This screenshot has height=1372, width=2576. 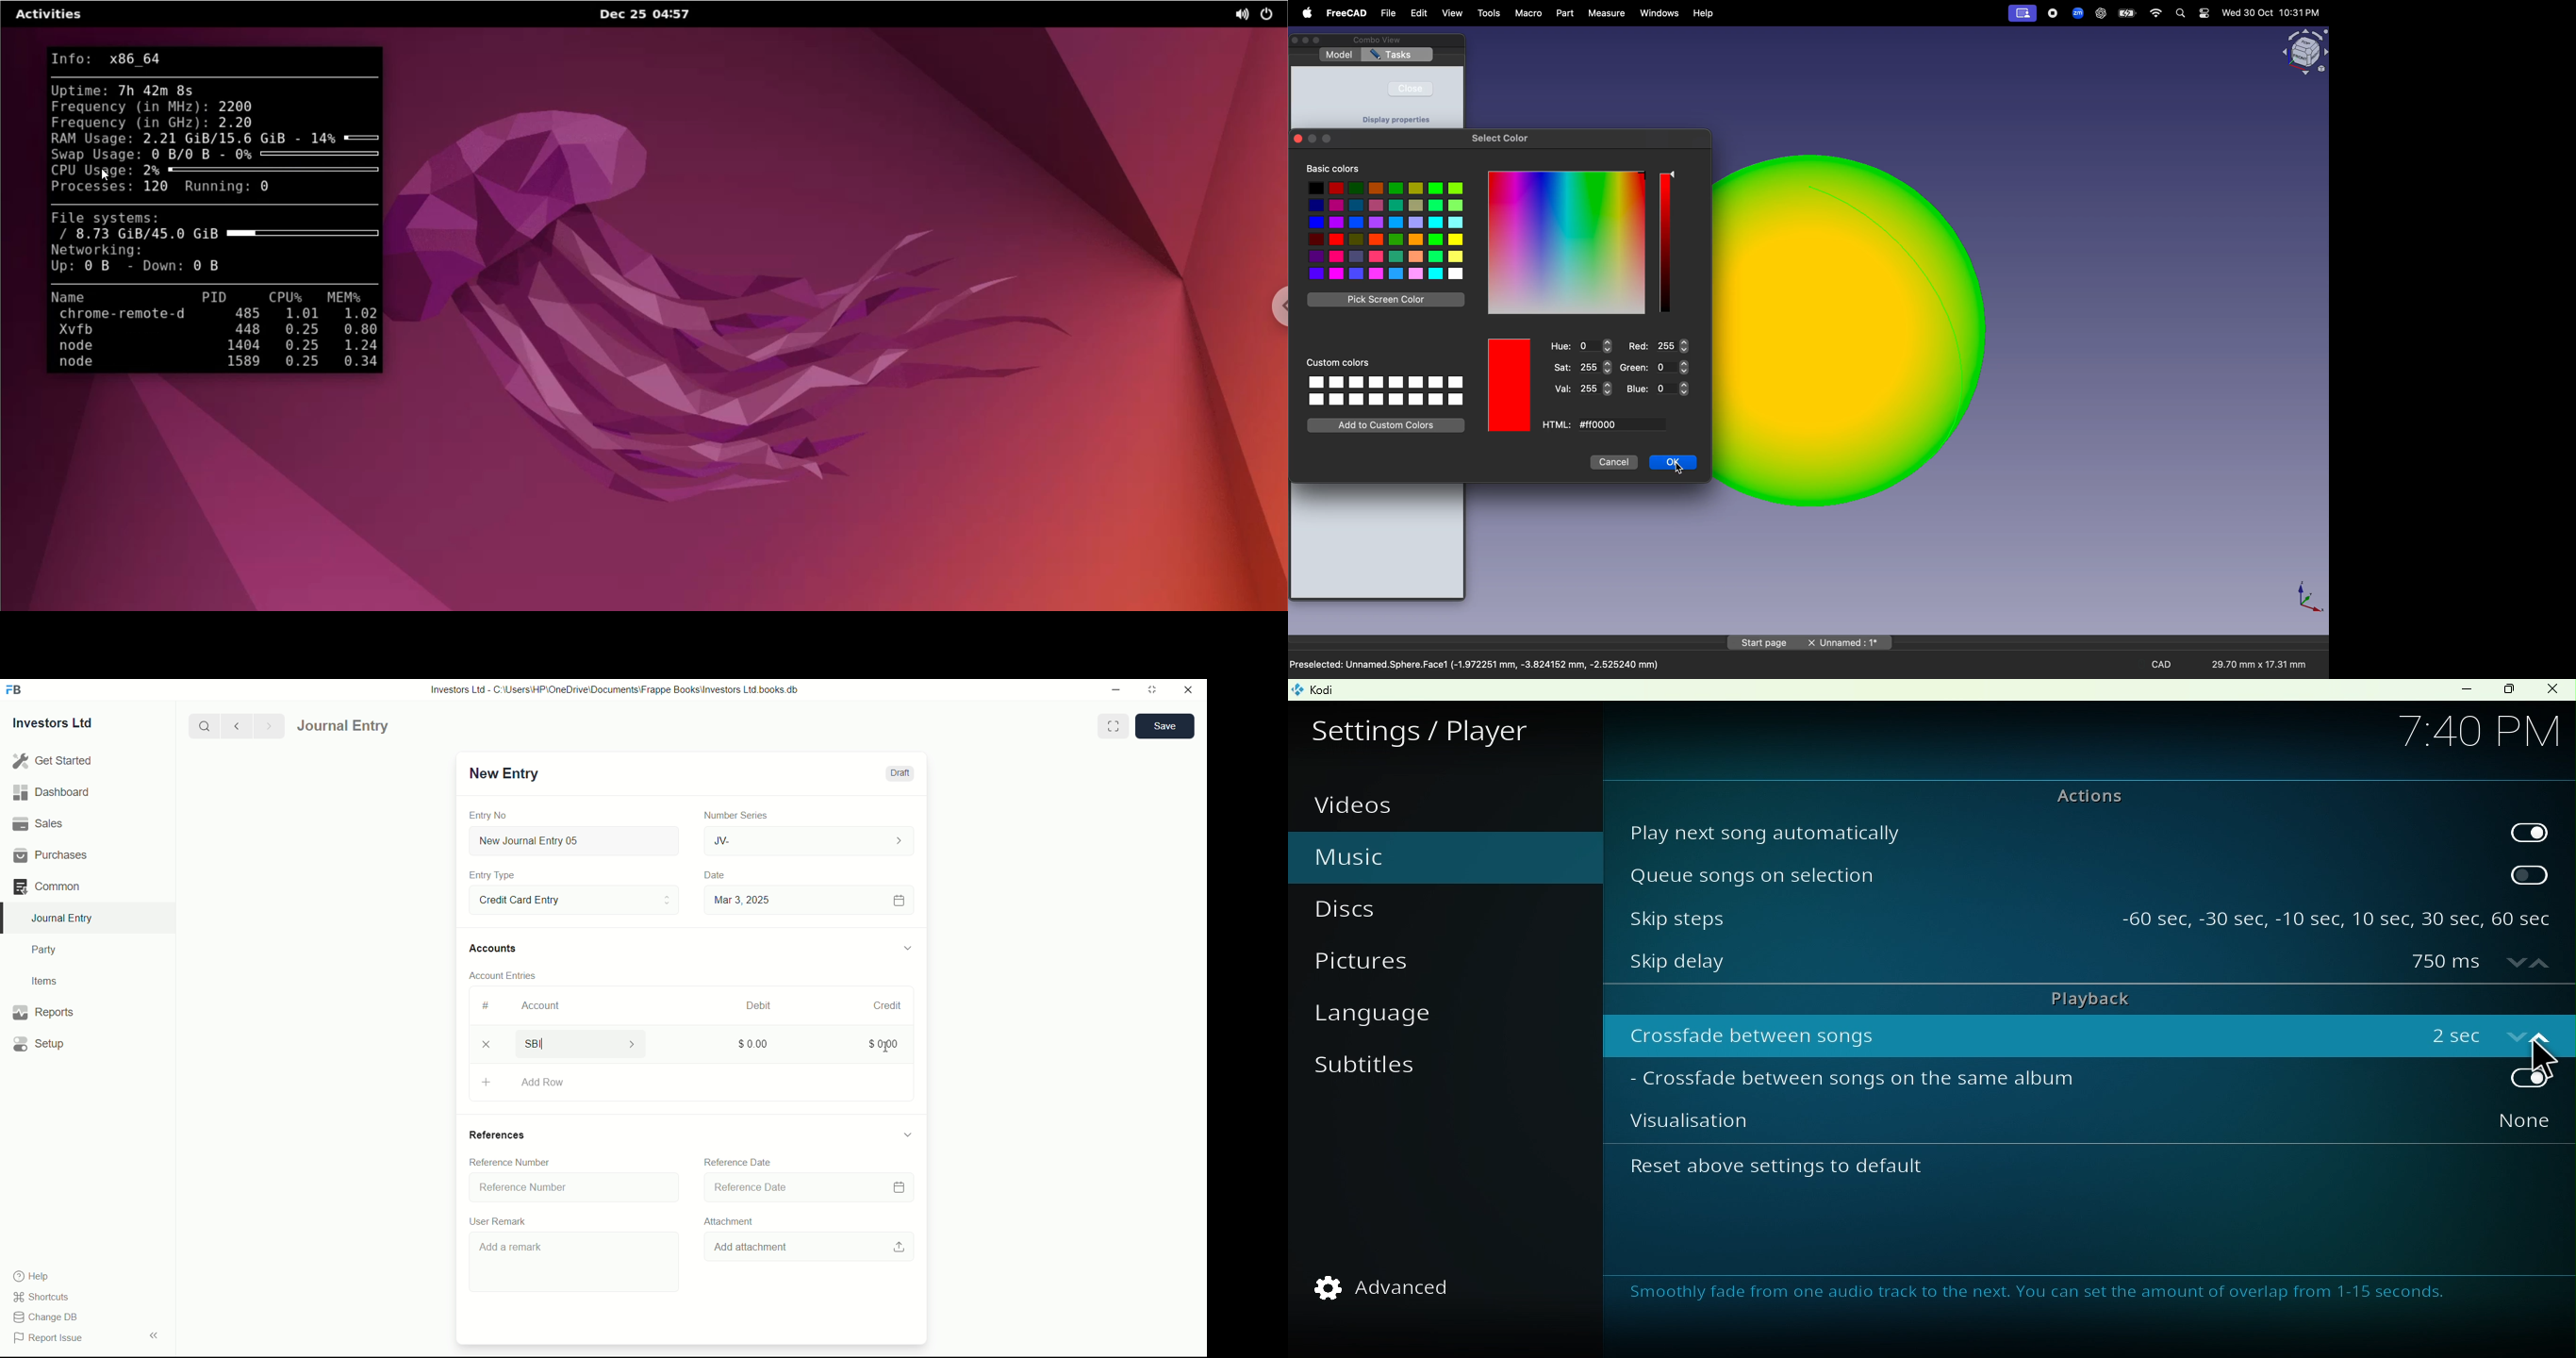 What do you see at coordinates (573, 899) in the screenshot?
I see `Entry Type` at bounding box center [573, 899].